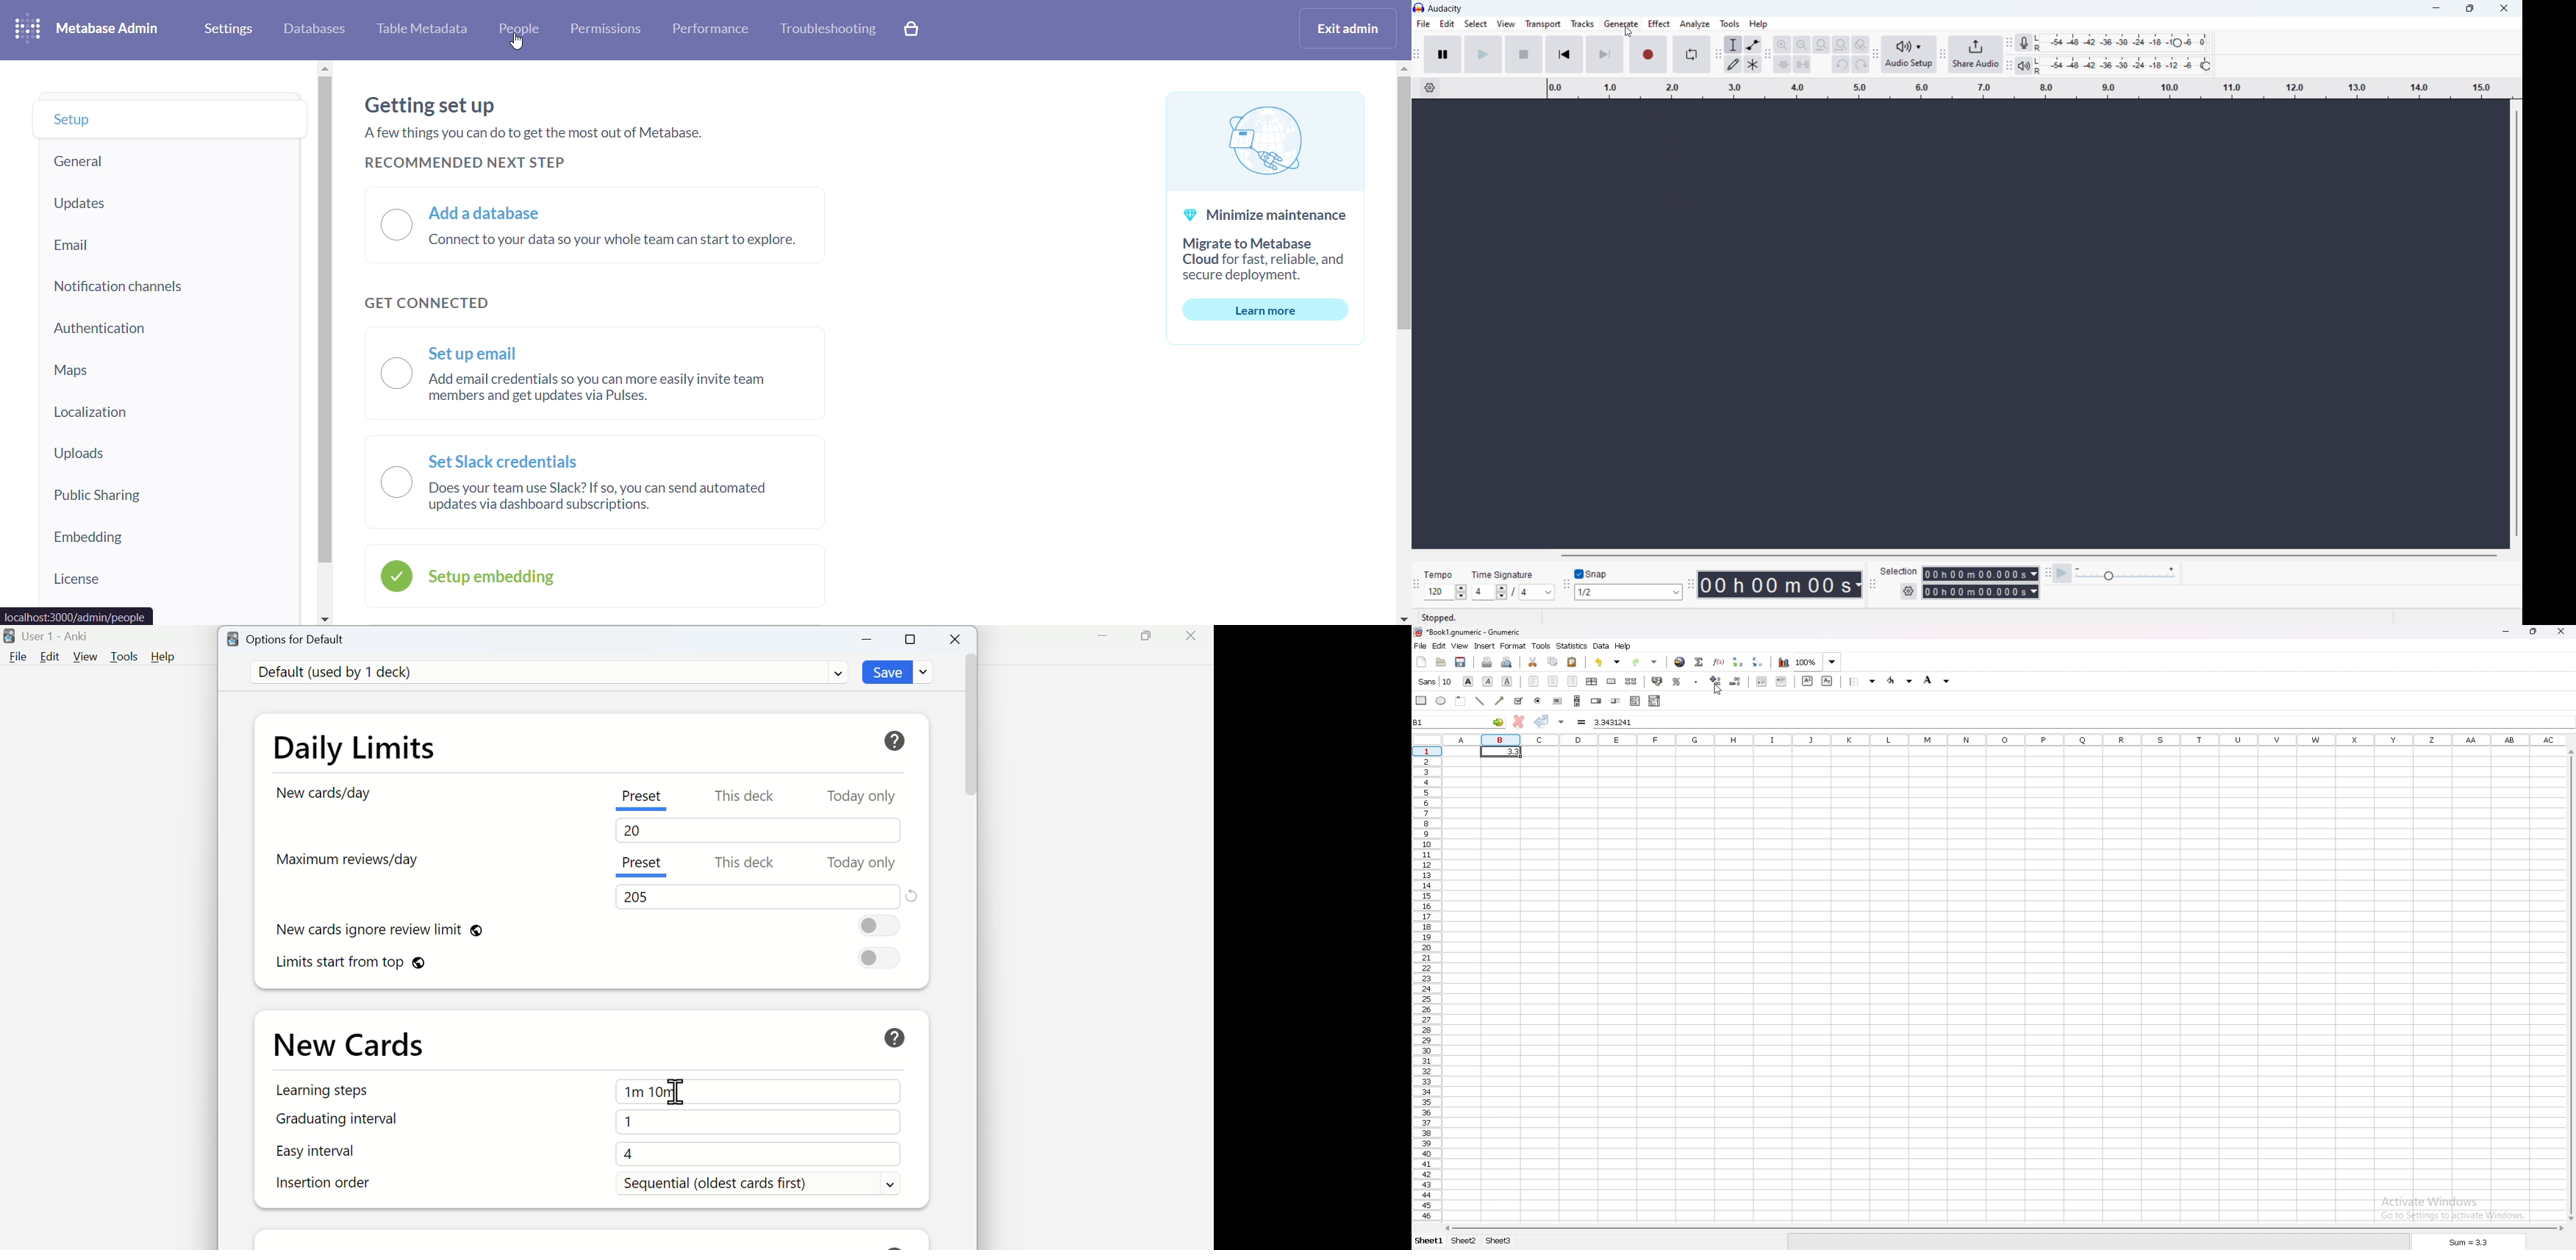 This screenshot has width=2576, height=1260. I want to click on troubleshooting, so click(826, 29).